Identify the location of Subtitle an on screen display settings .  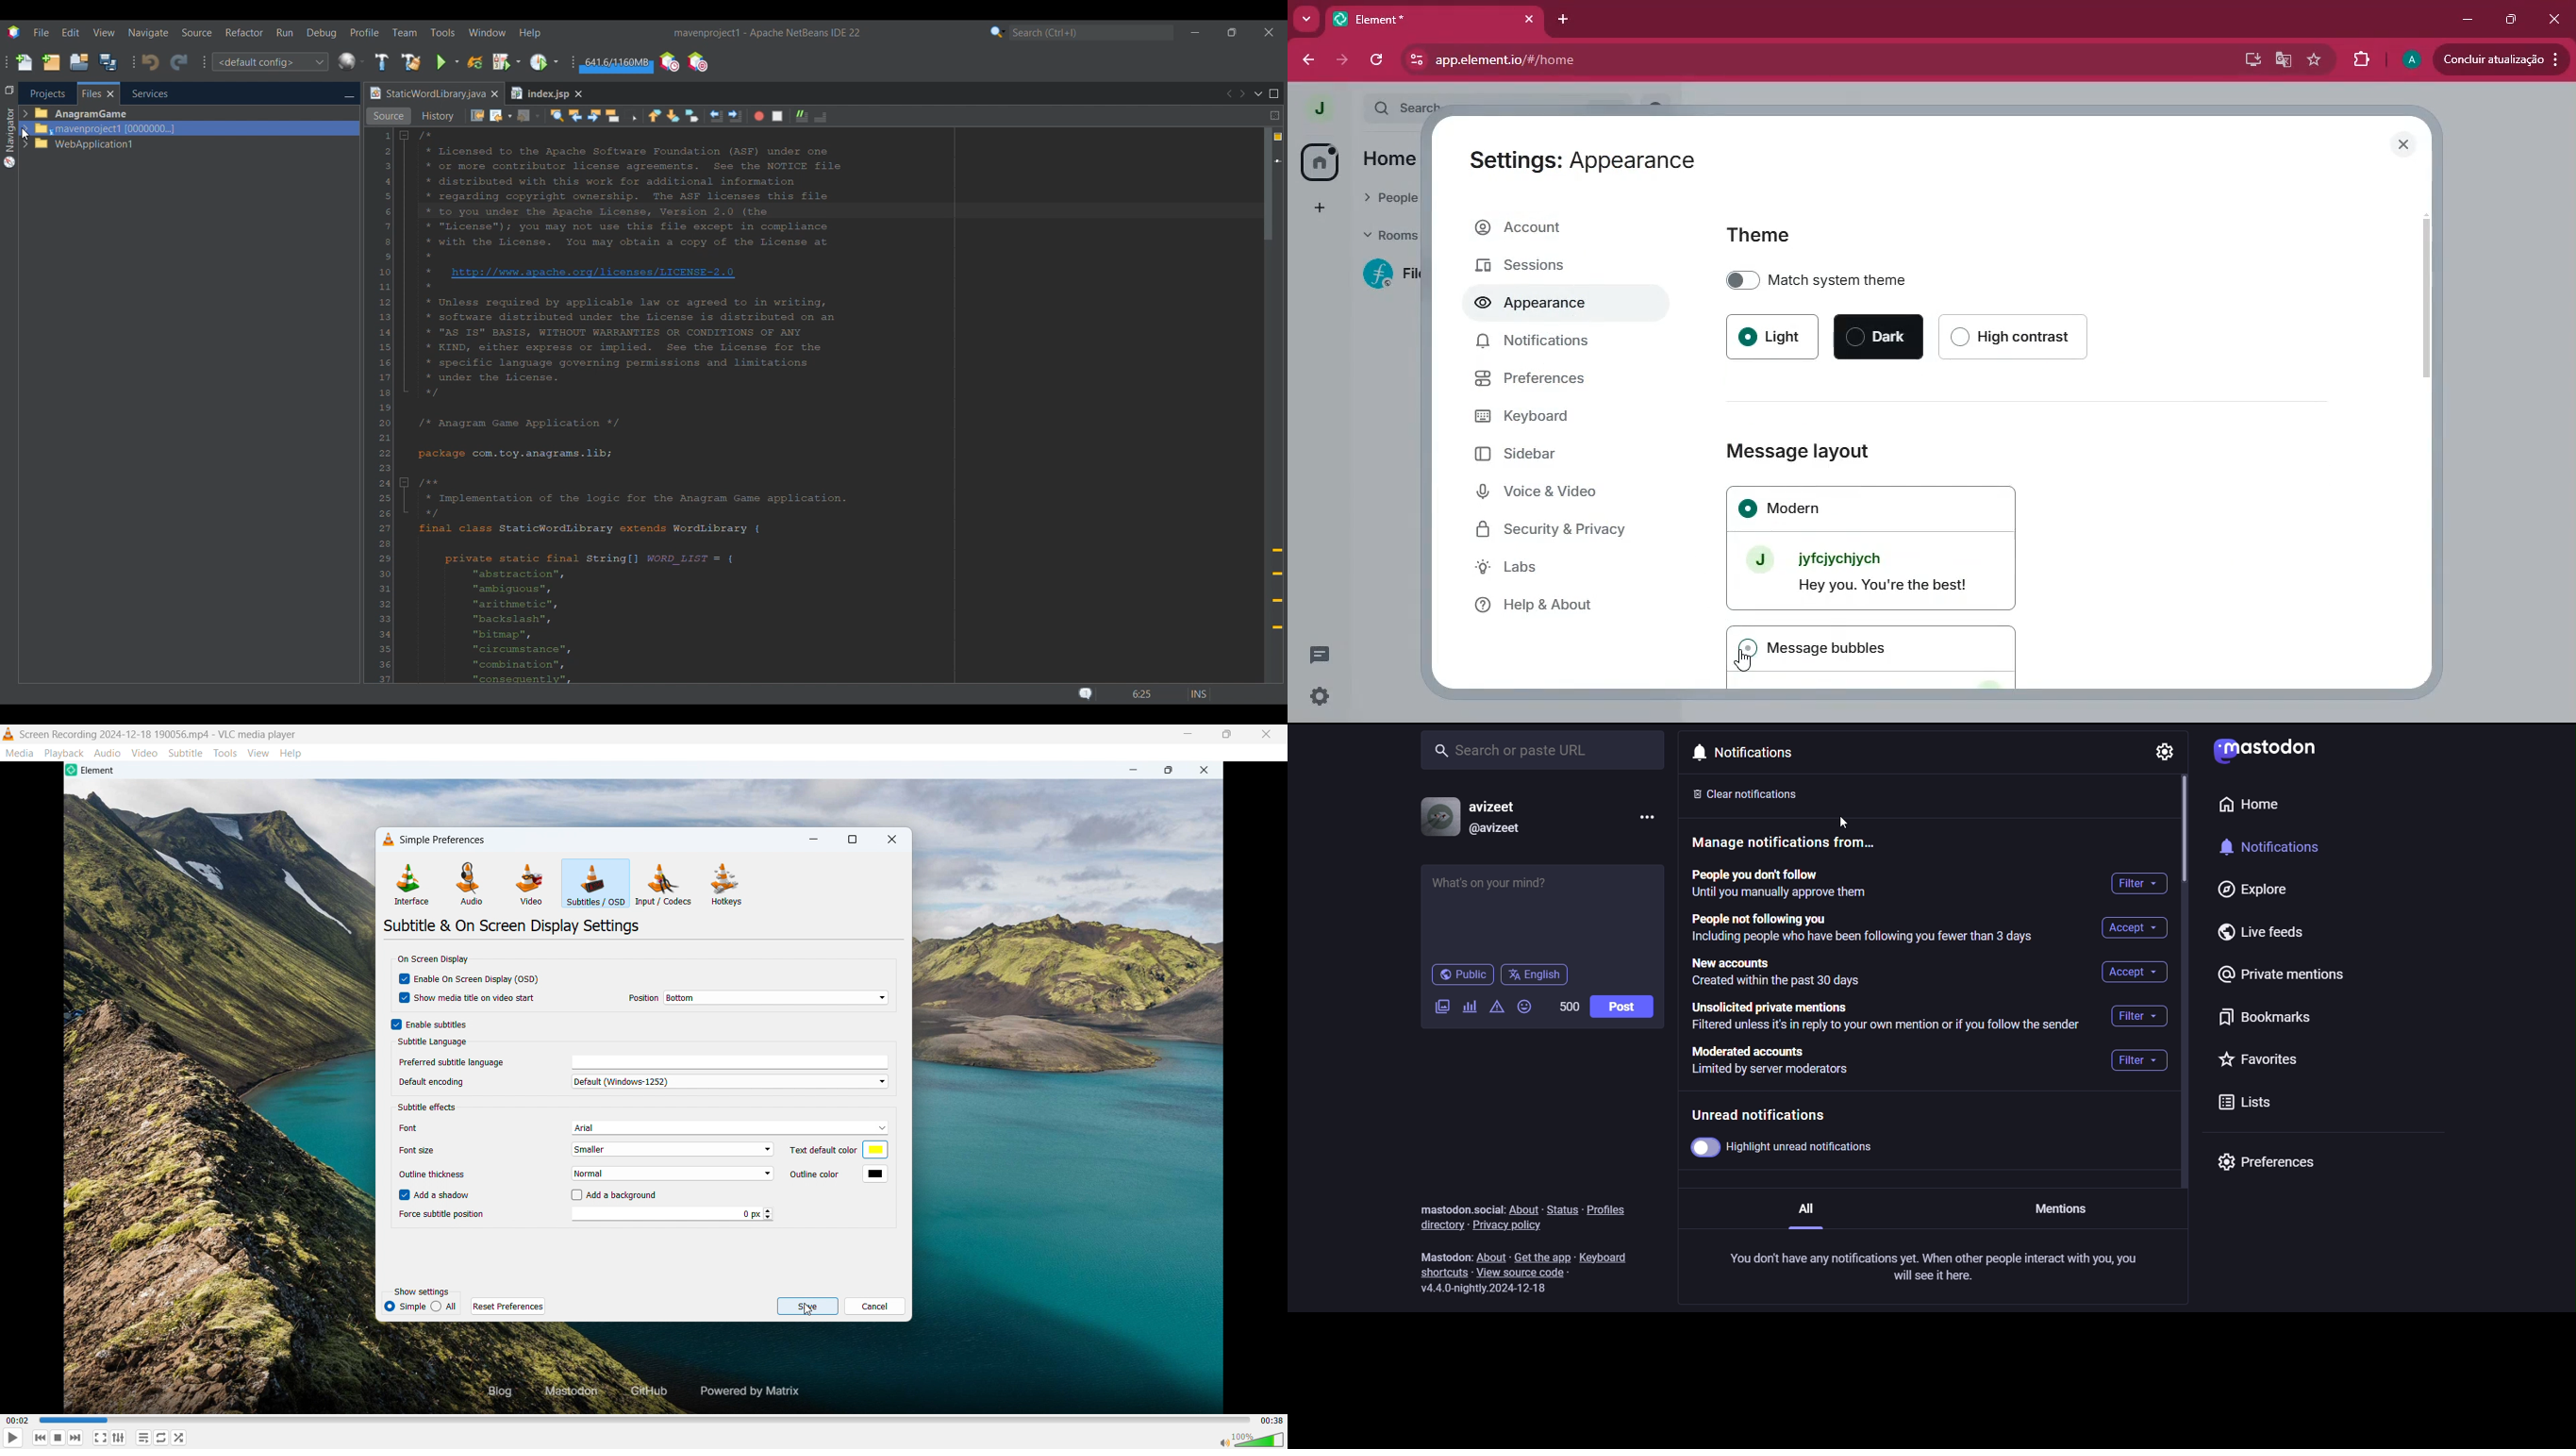
(514, 926).